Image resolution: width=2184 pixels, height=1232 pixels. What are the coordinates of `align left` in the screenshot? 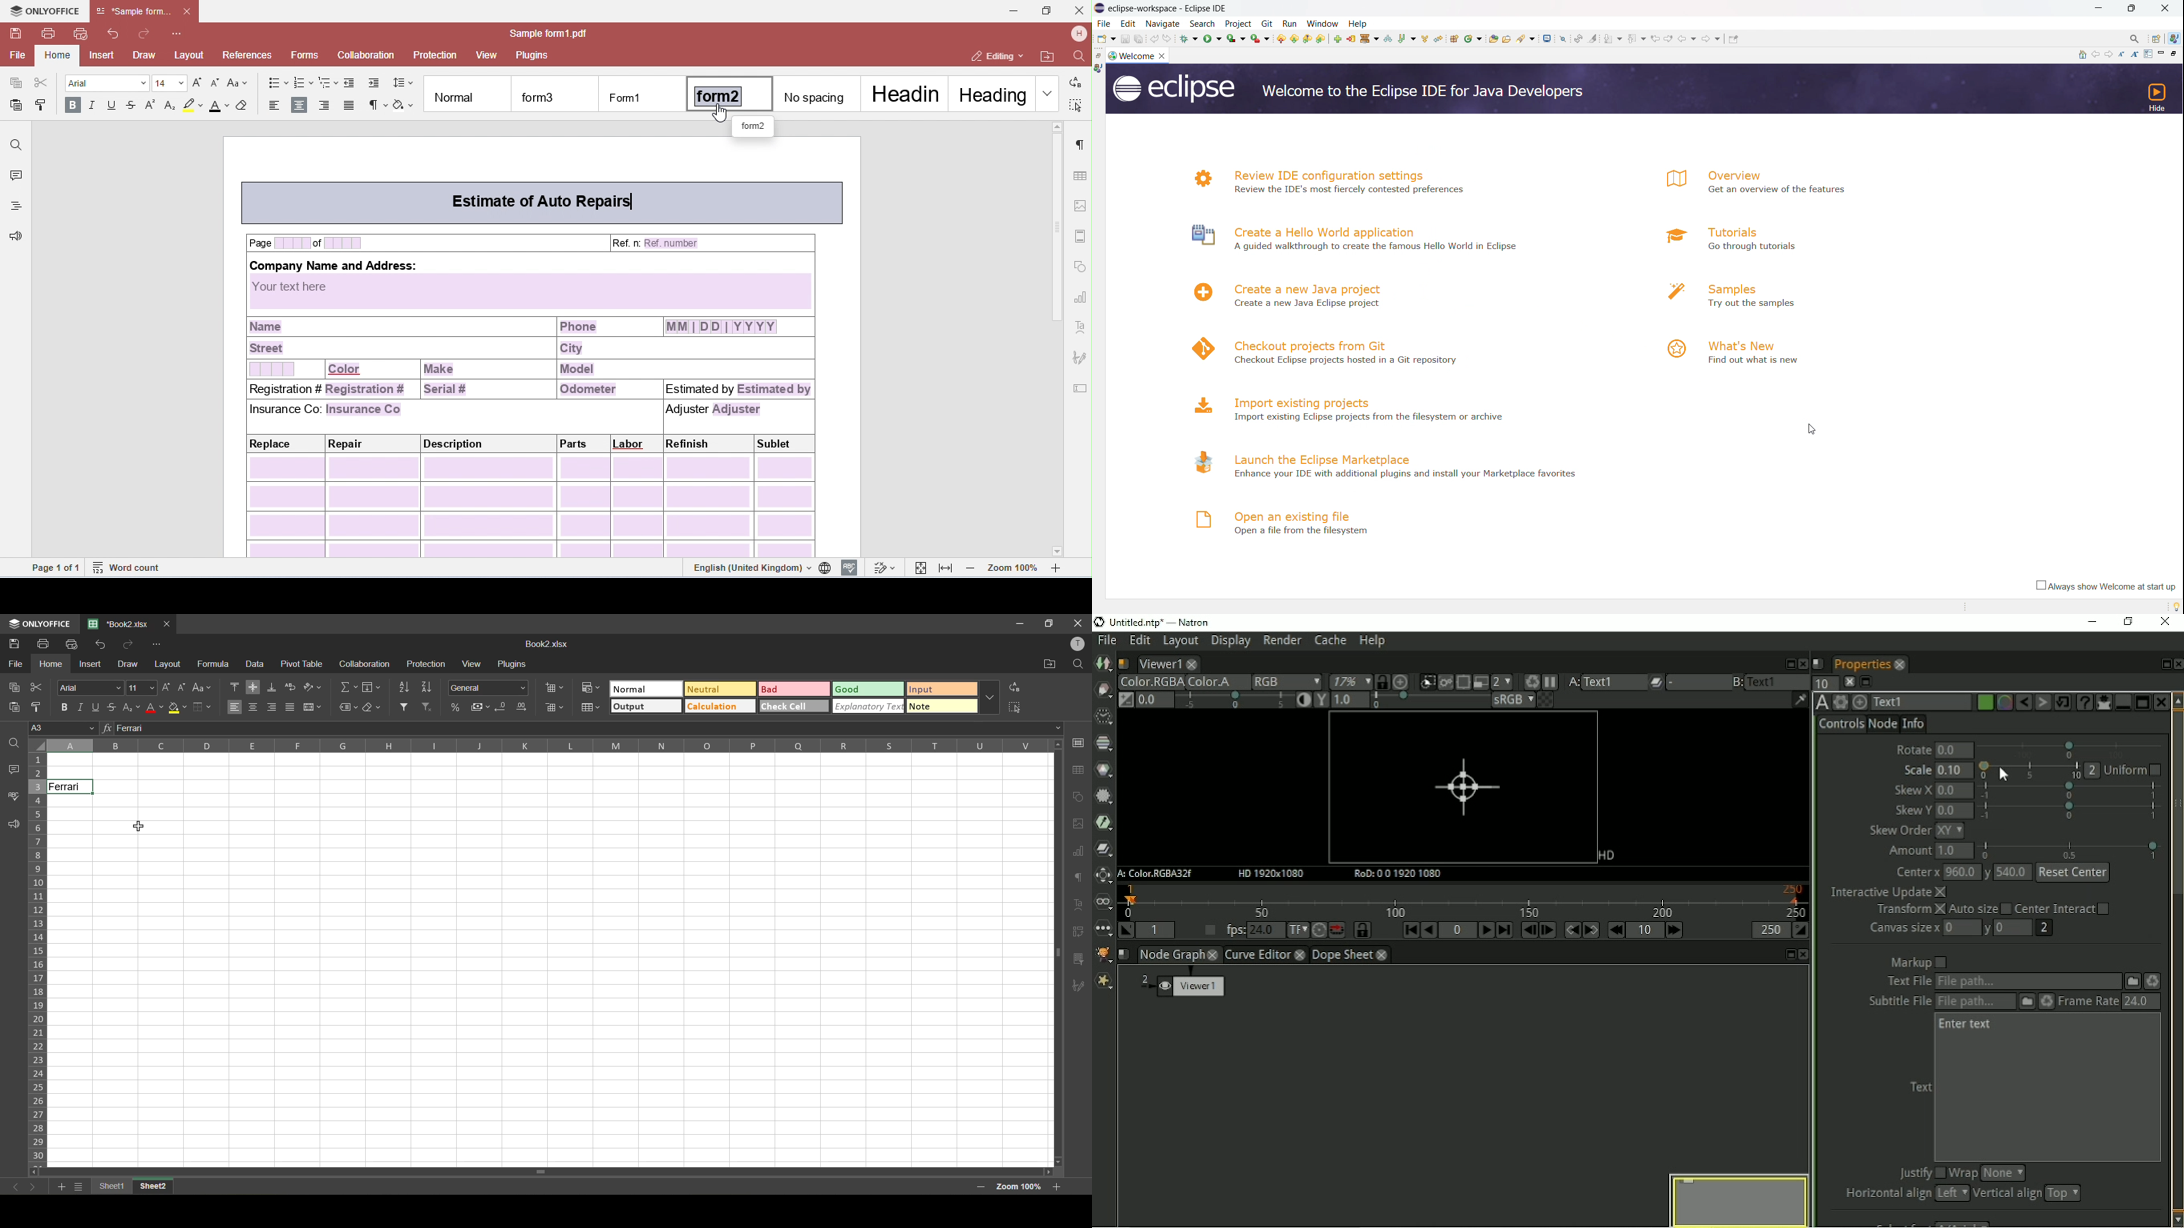 It's located at (235, 707).